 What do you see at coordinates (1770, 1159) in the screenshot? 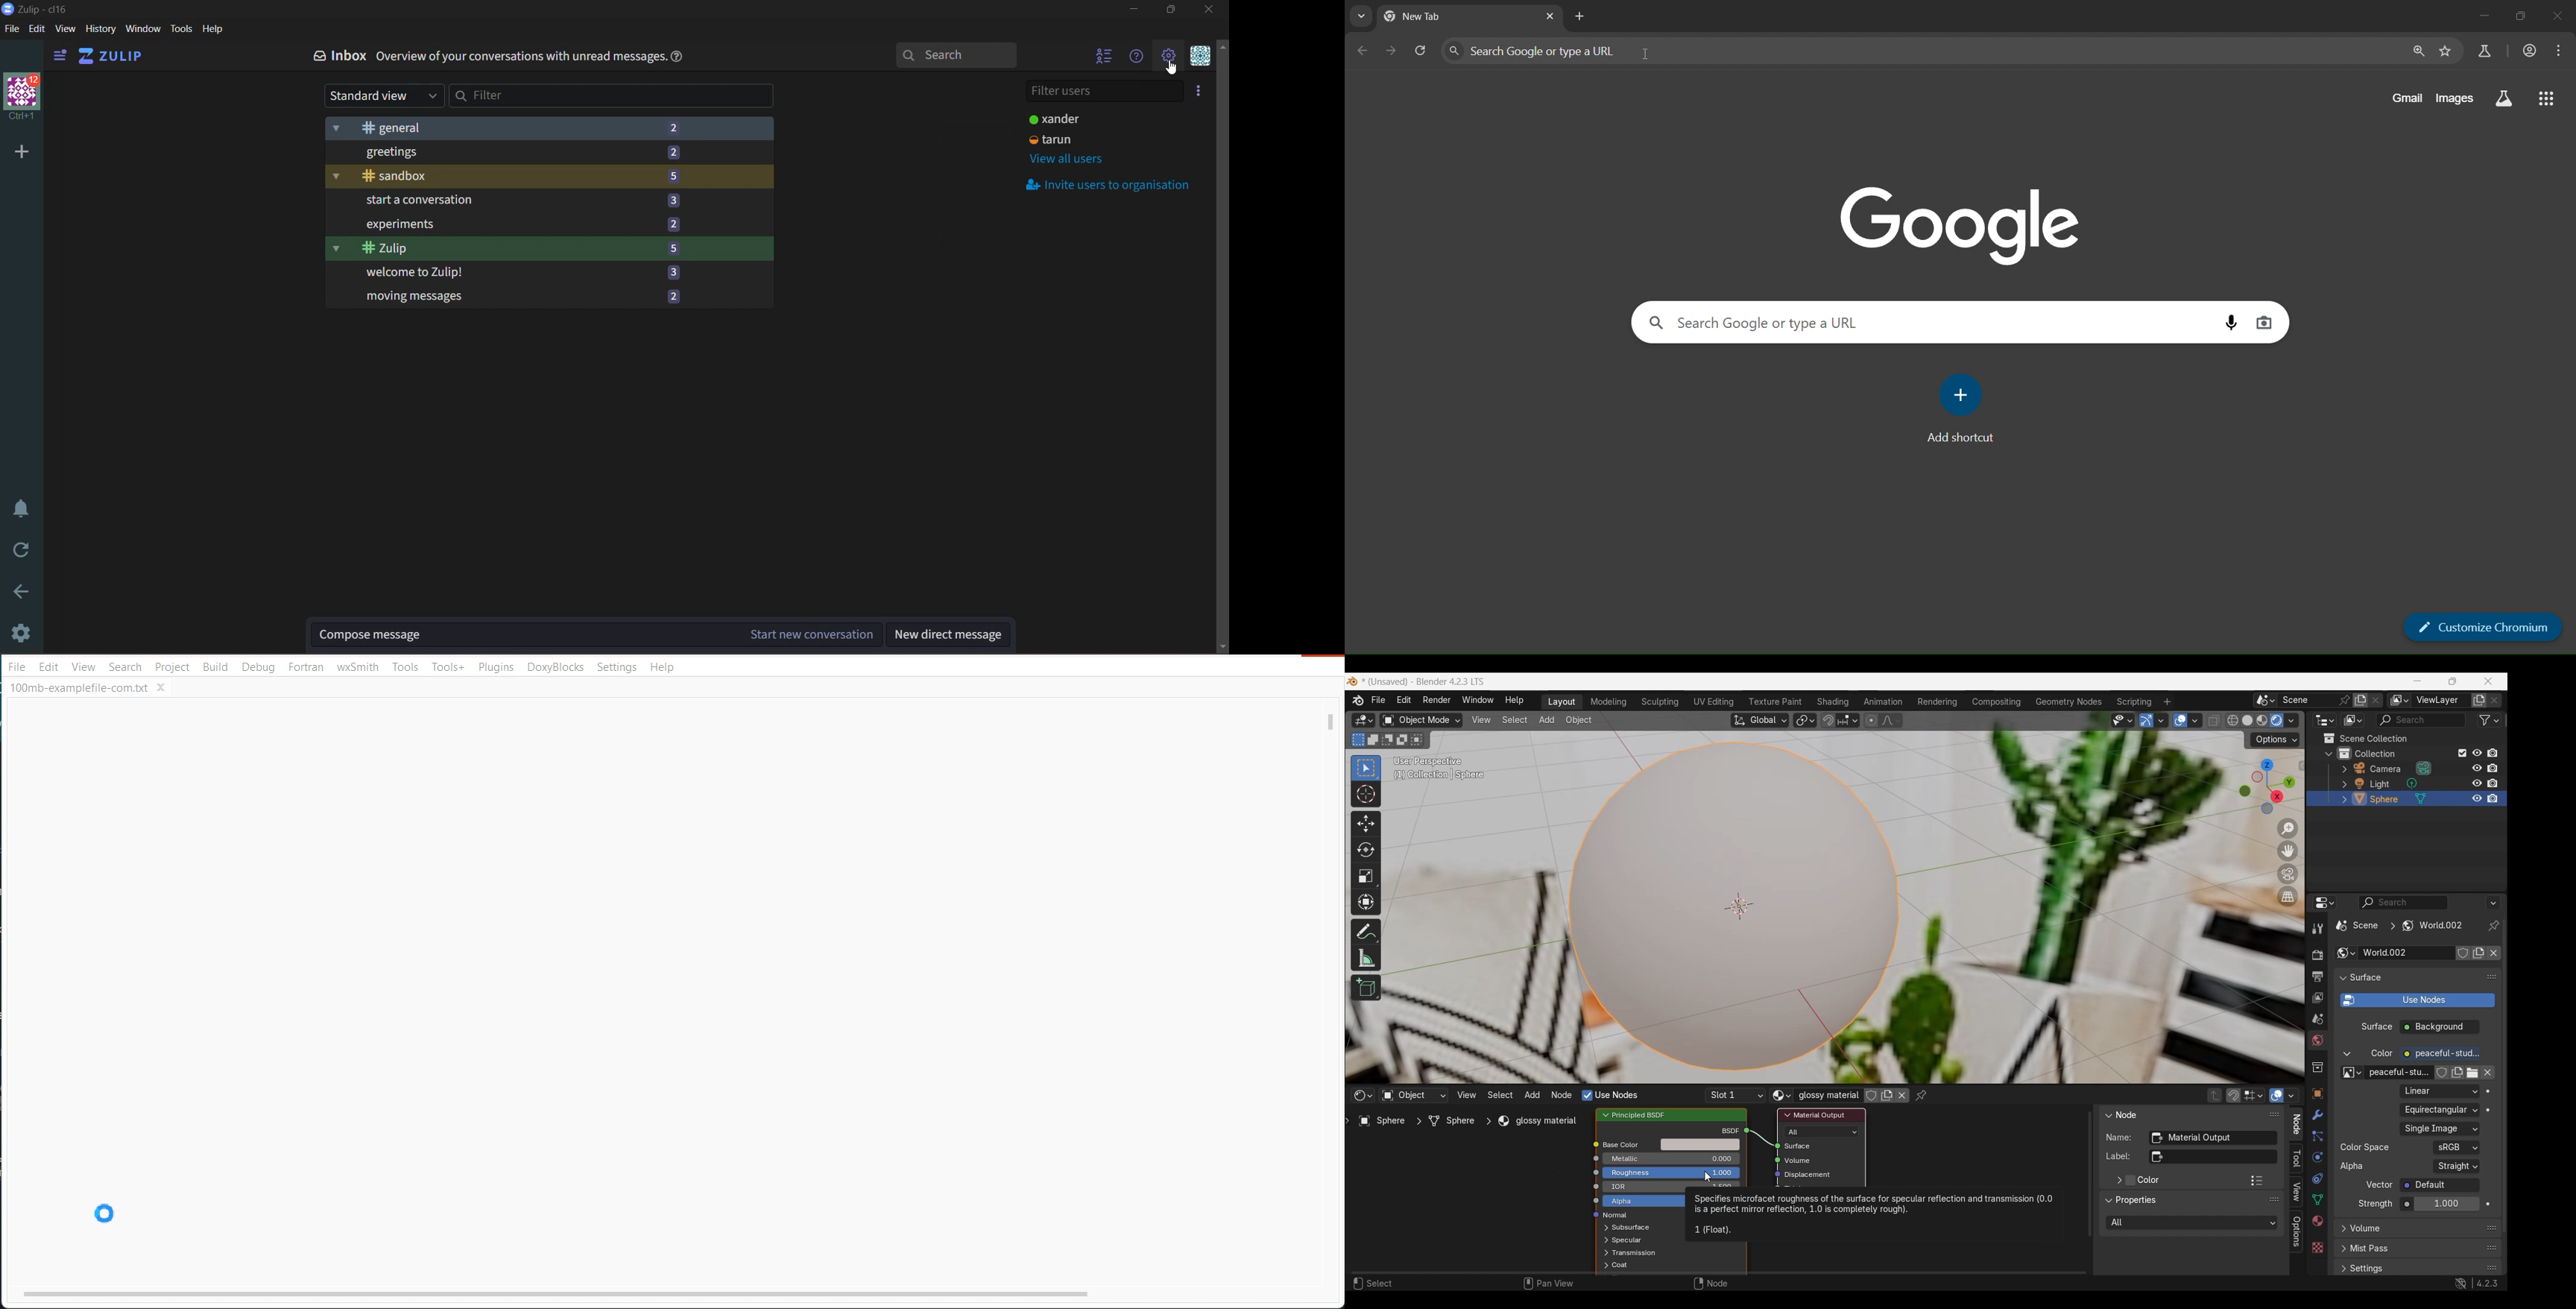
I see `icon` at bounding box center [1770, 1159].